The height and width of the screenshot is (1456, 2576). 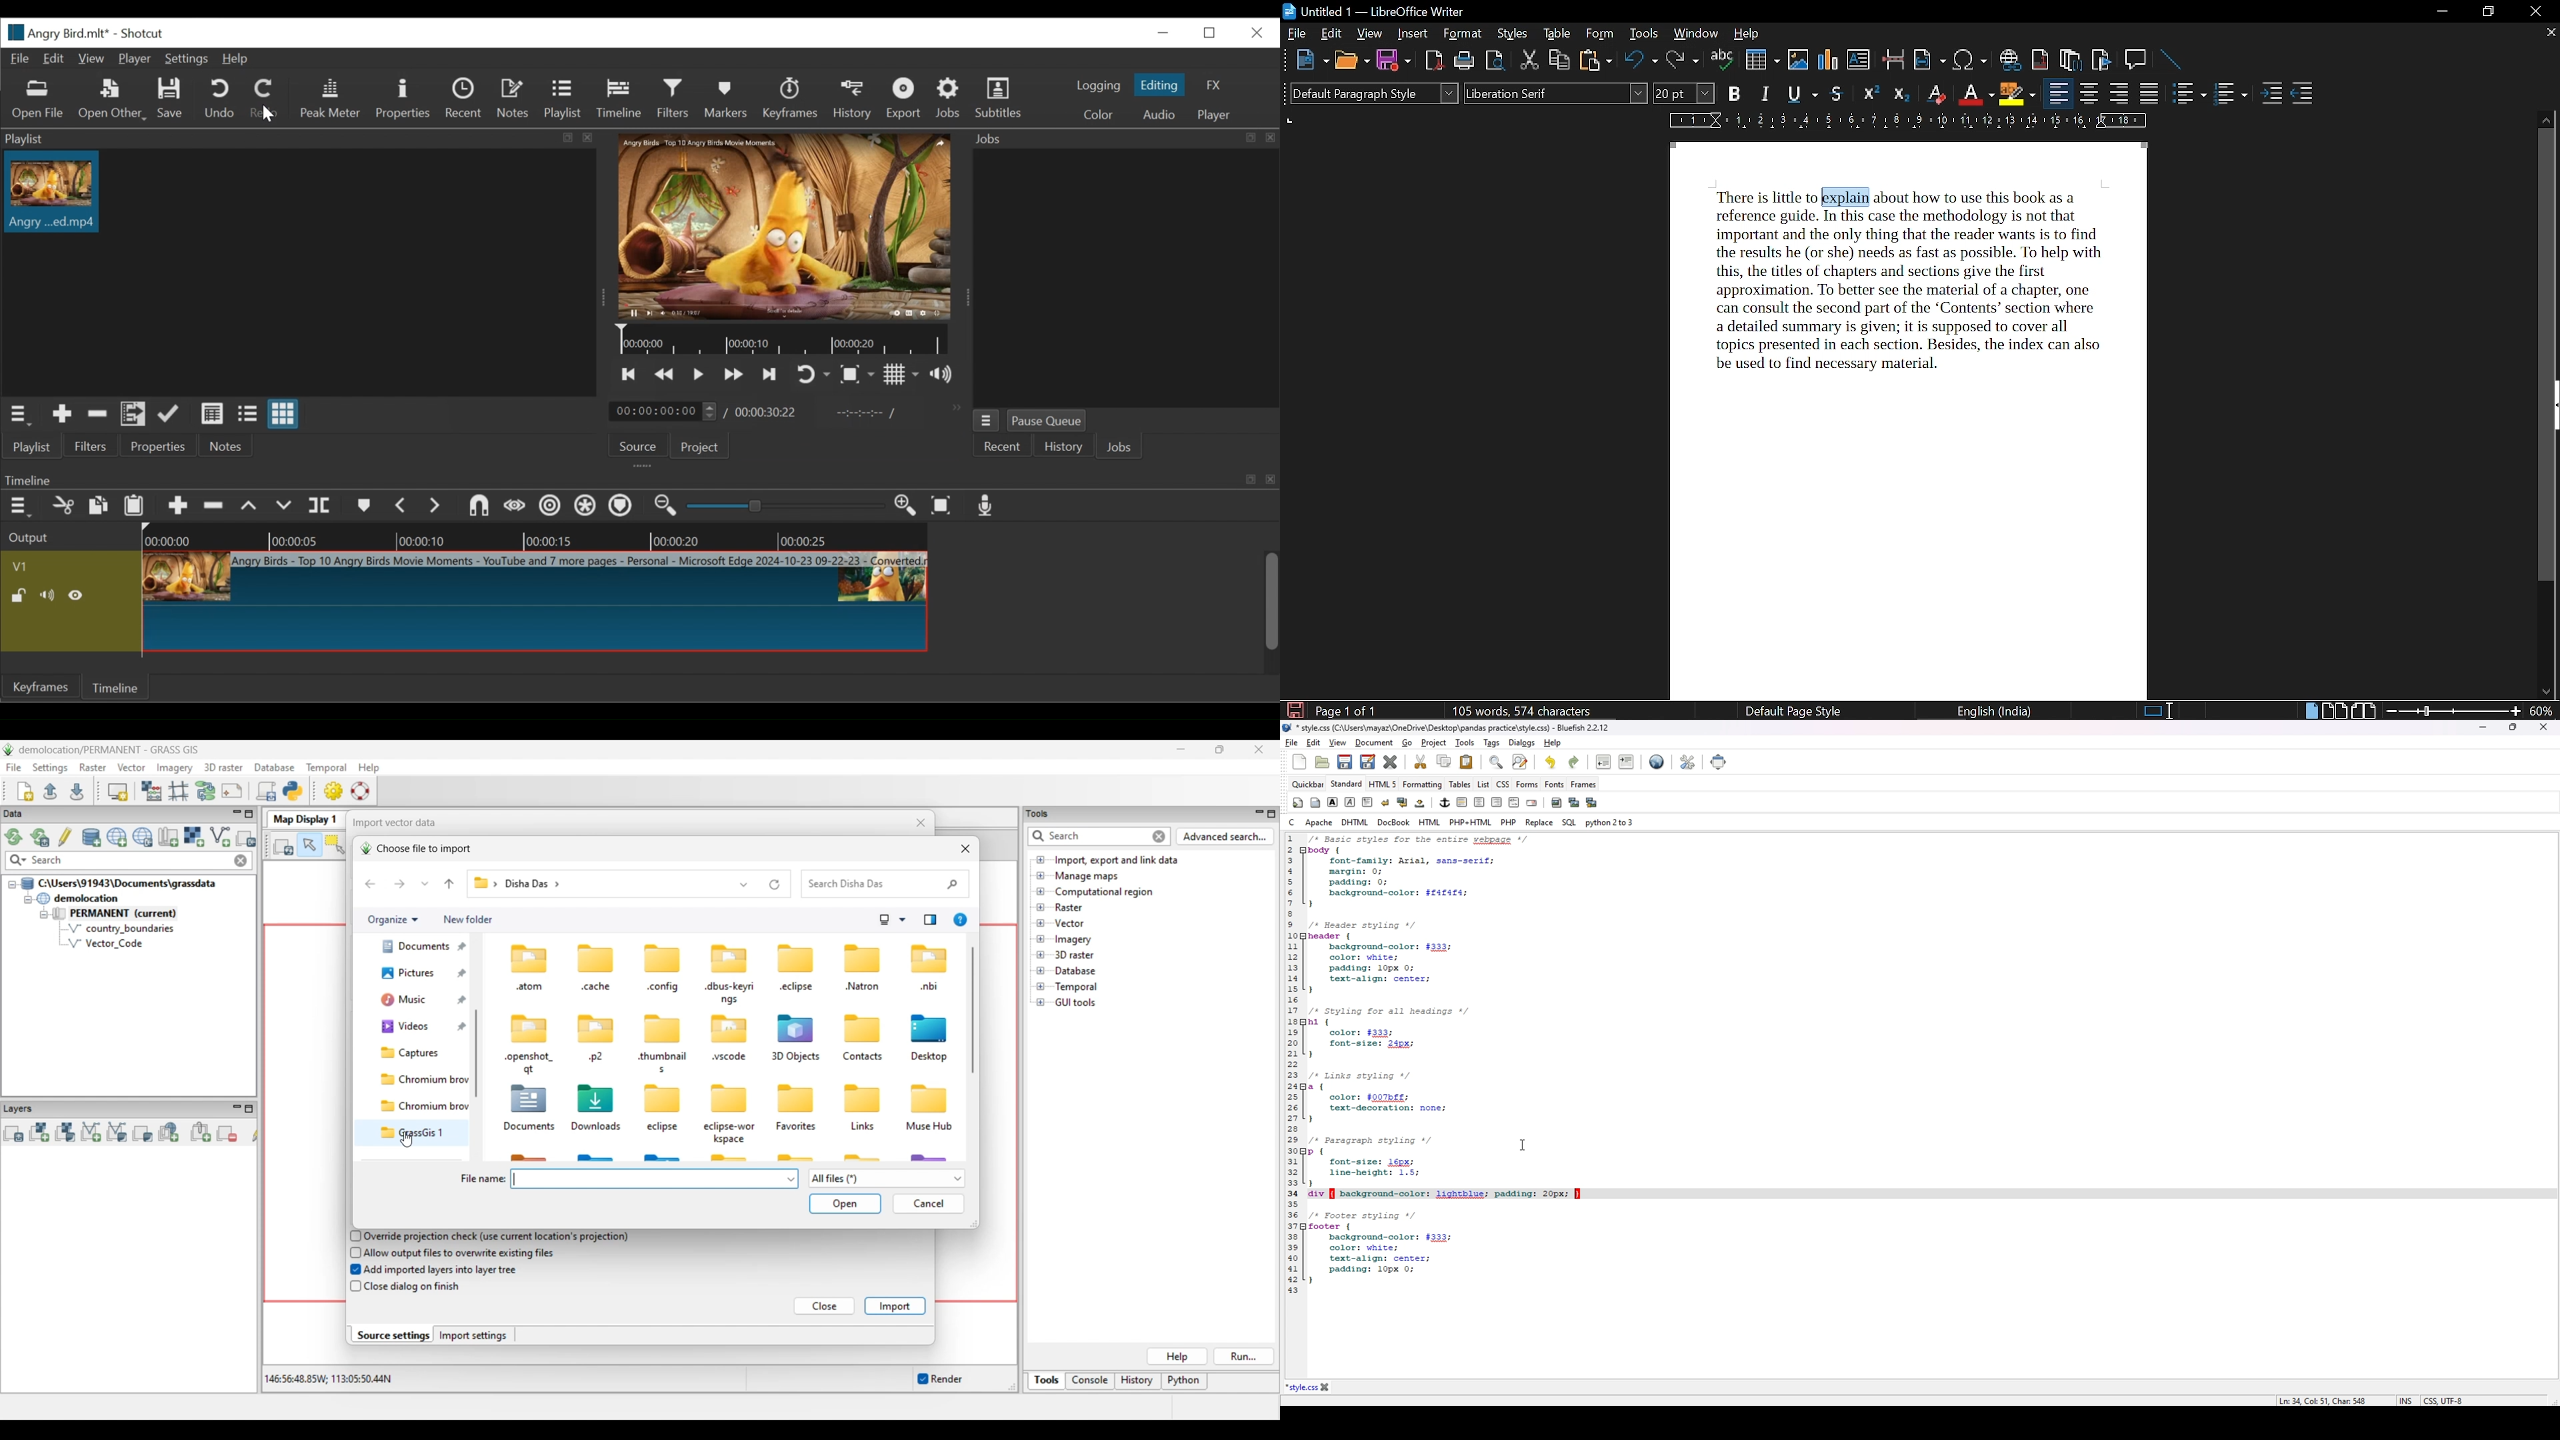 What do you see at coordinates (2274, 94) in the screenshot?
I see `increase indent` at bounding box center [2274, 94].